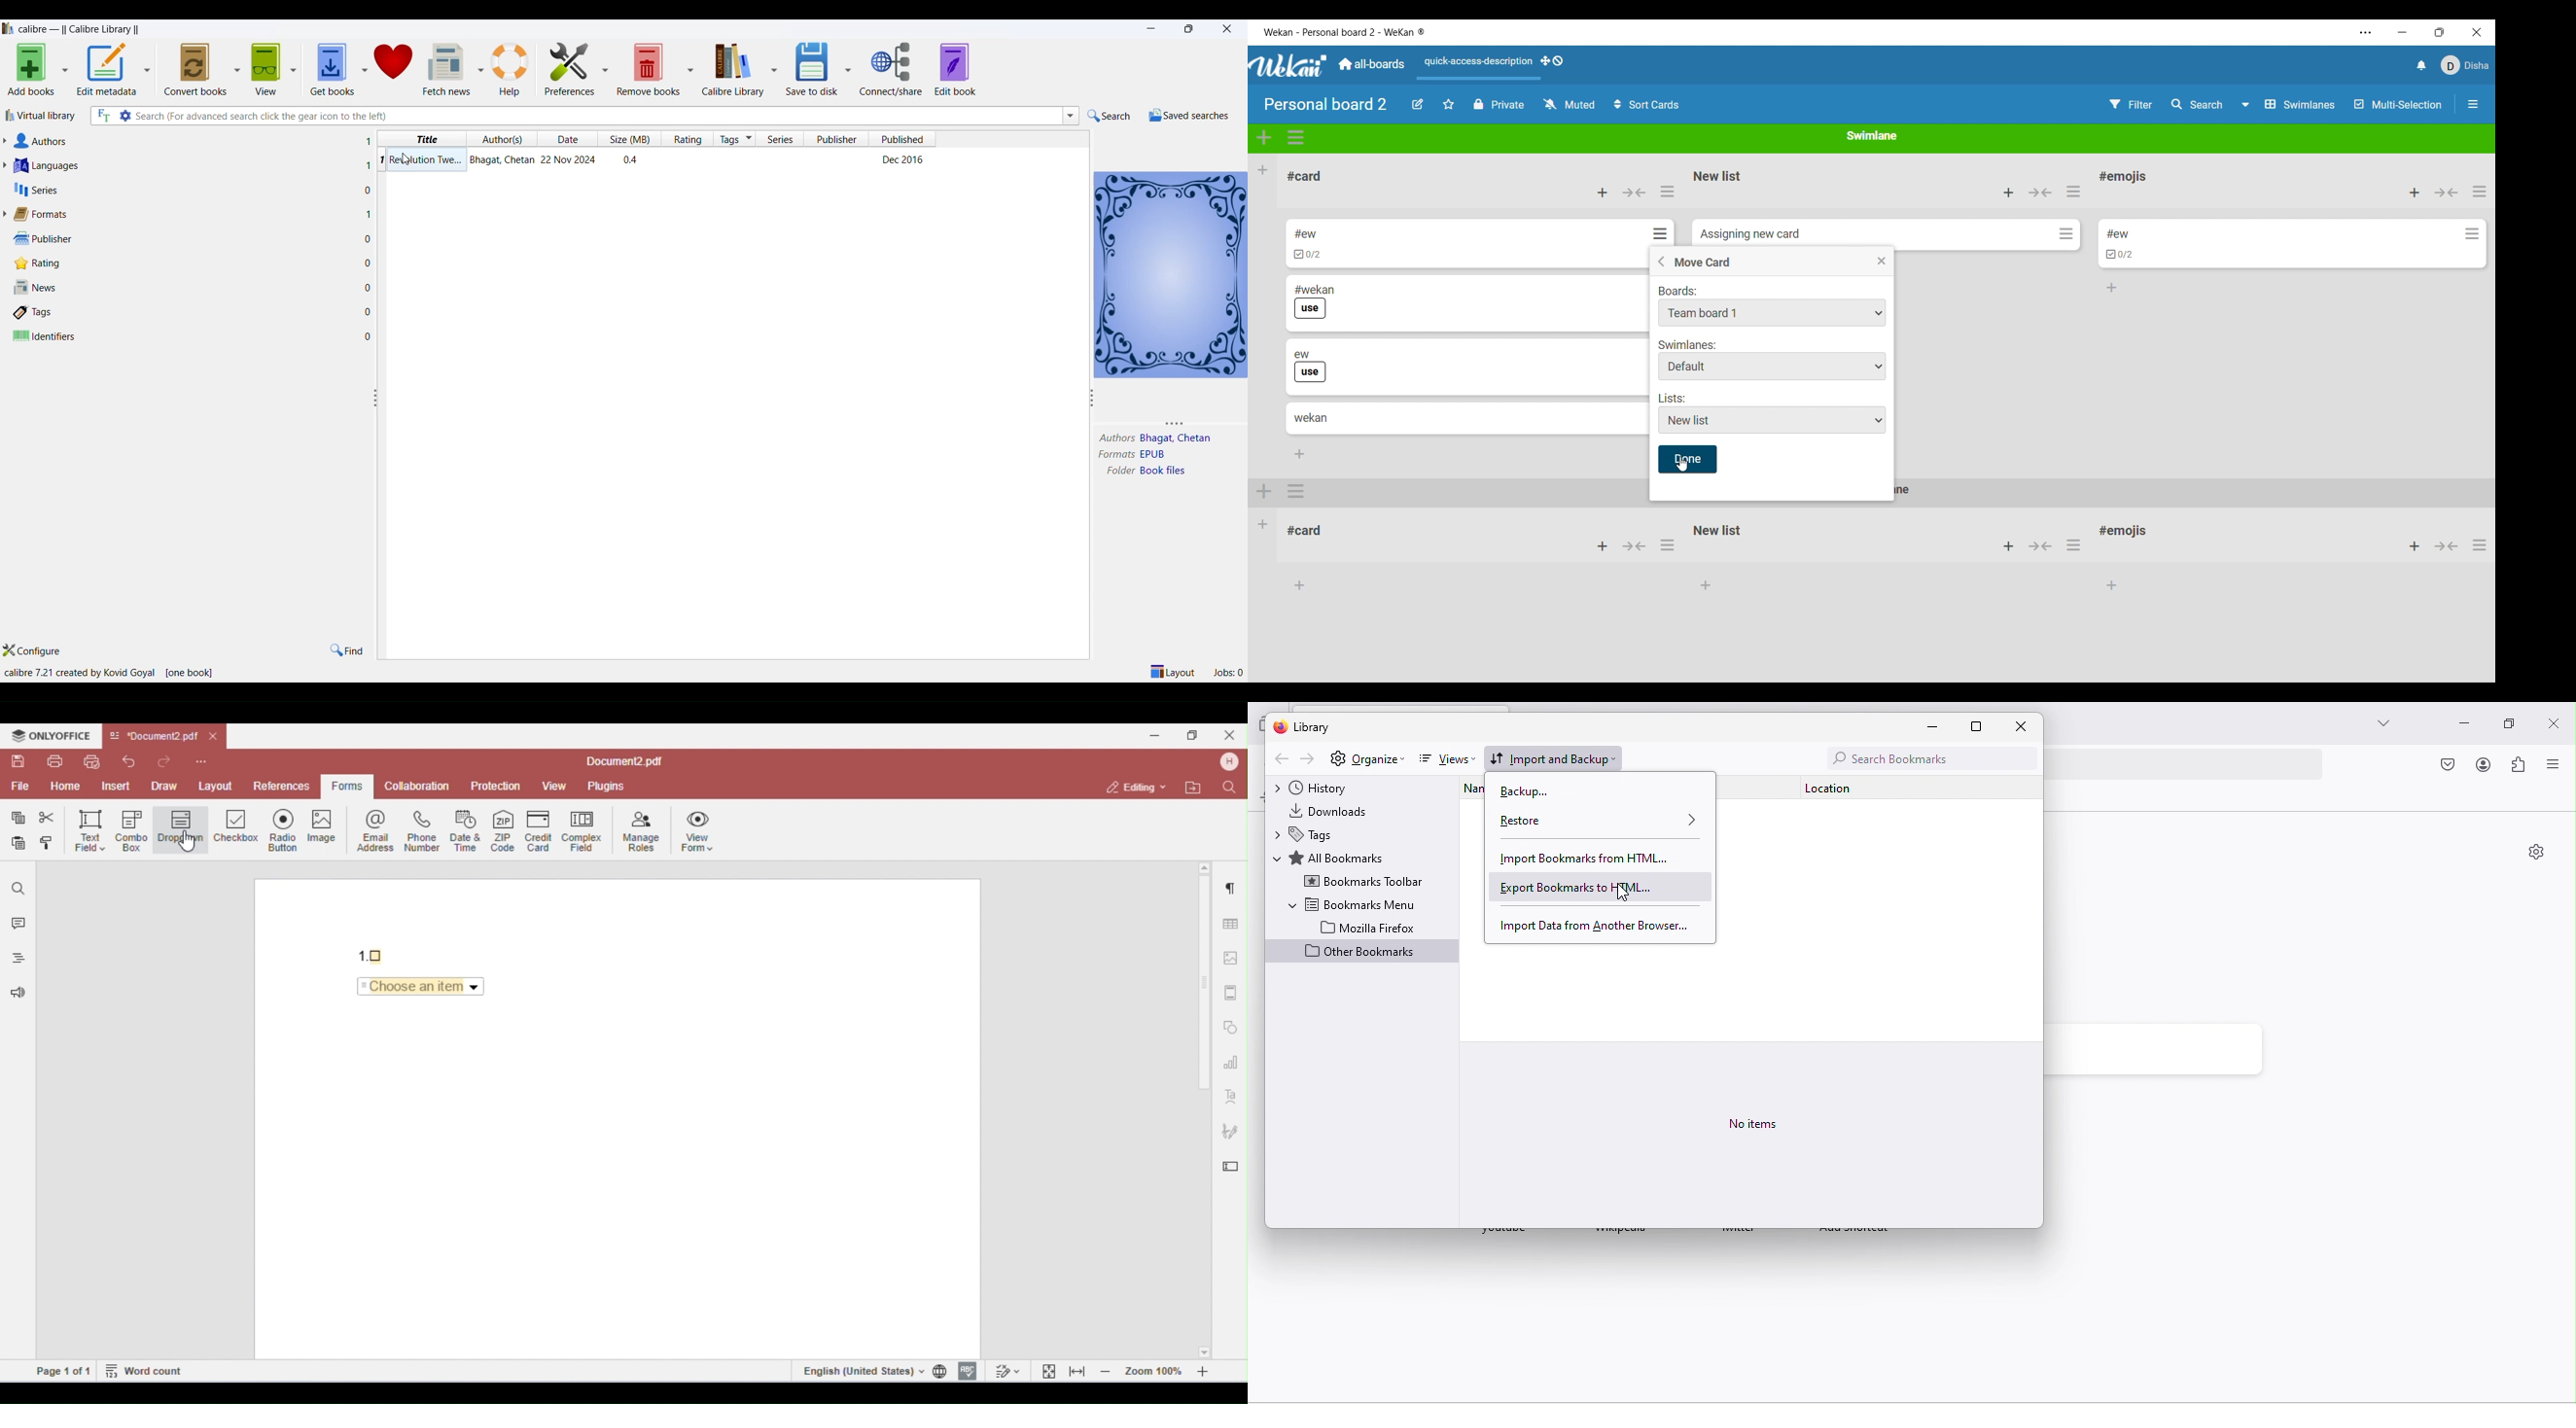  What do you see at coordinates (1172, 669) in the screenshot?
I see `layout` at bounding box center [1172, 669].